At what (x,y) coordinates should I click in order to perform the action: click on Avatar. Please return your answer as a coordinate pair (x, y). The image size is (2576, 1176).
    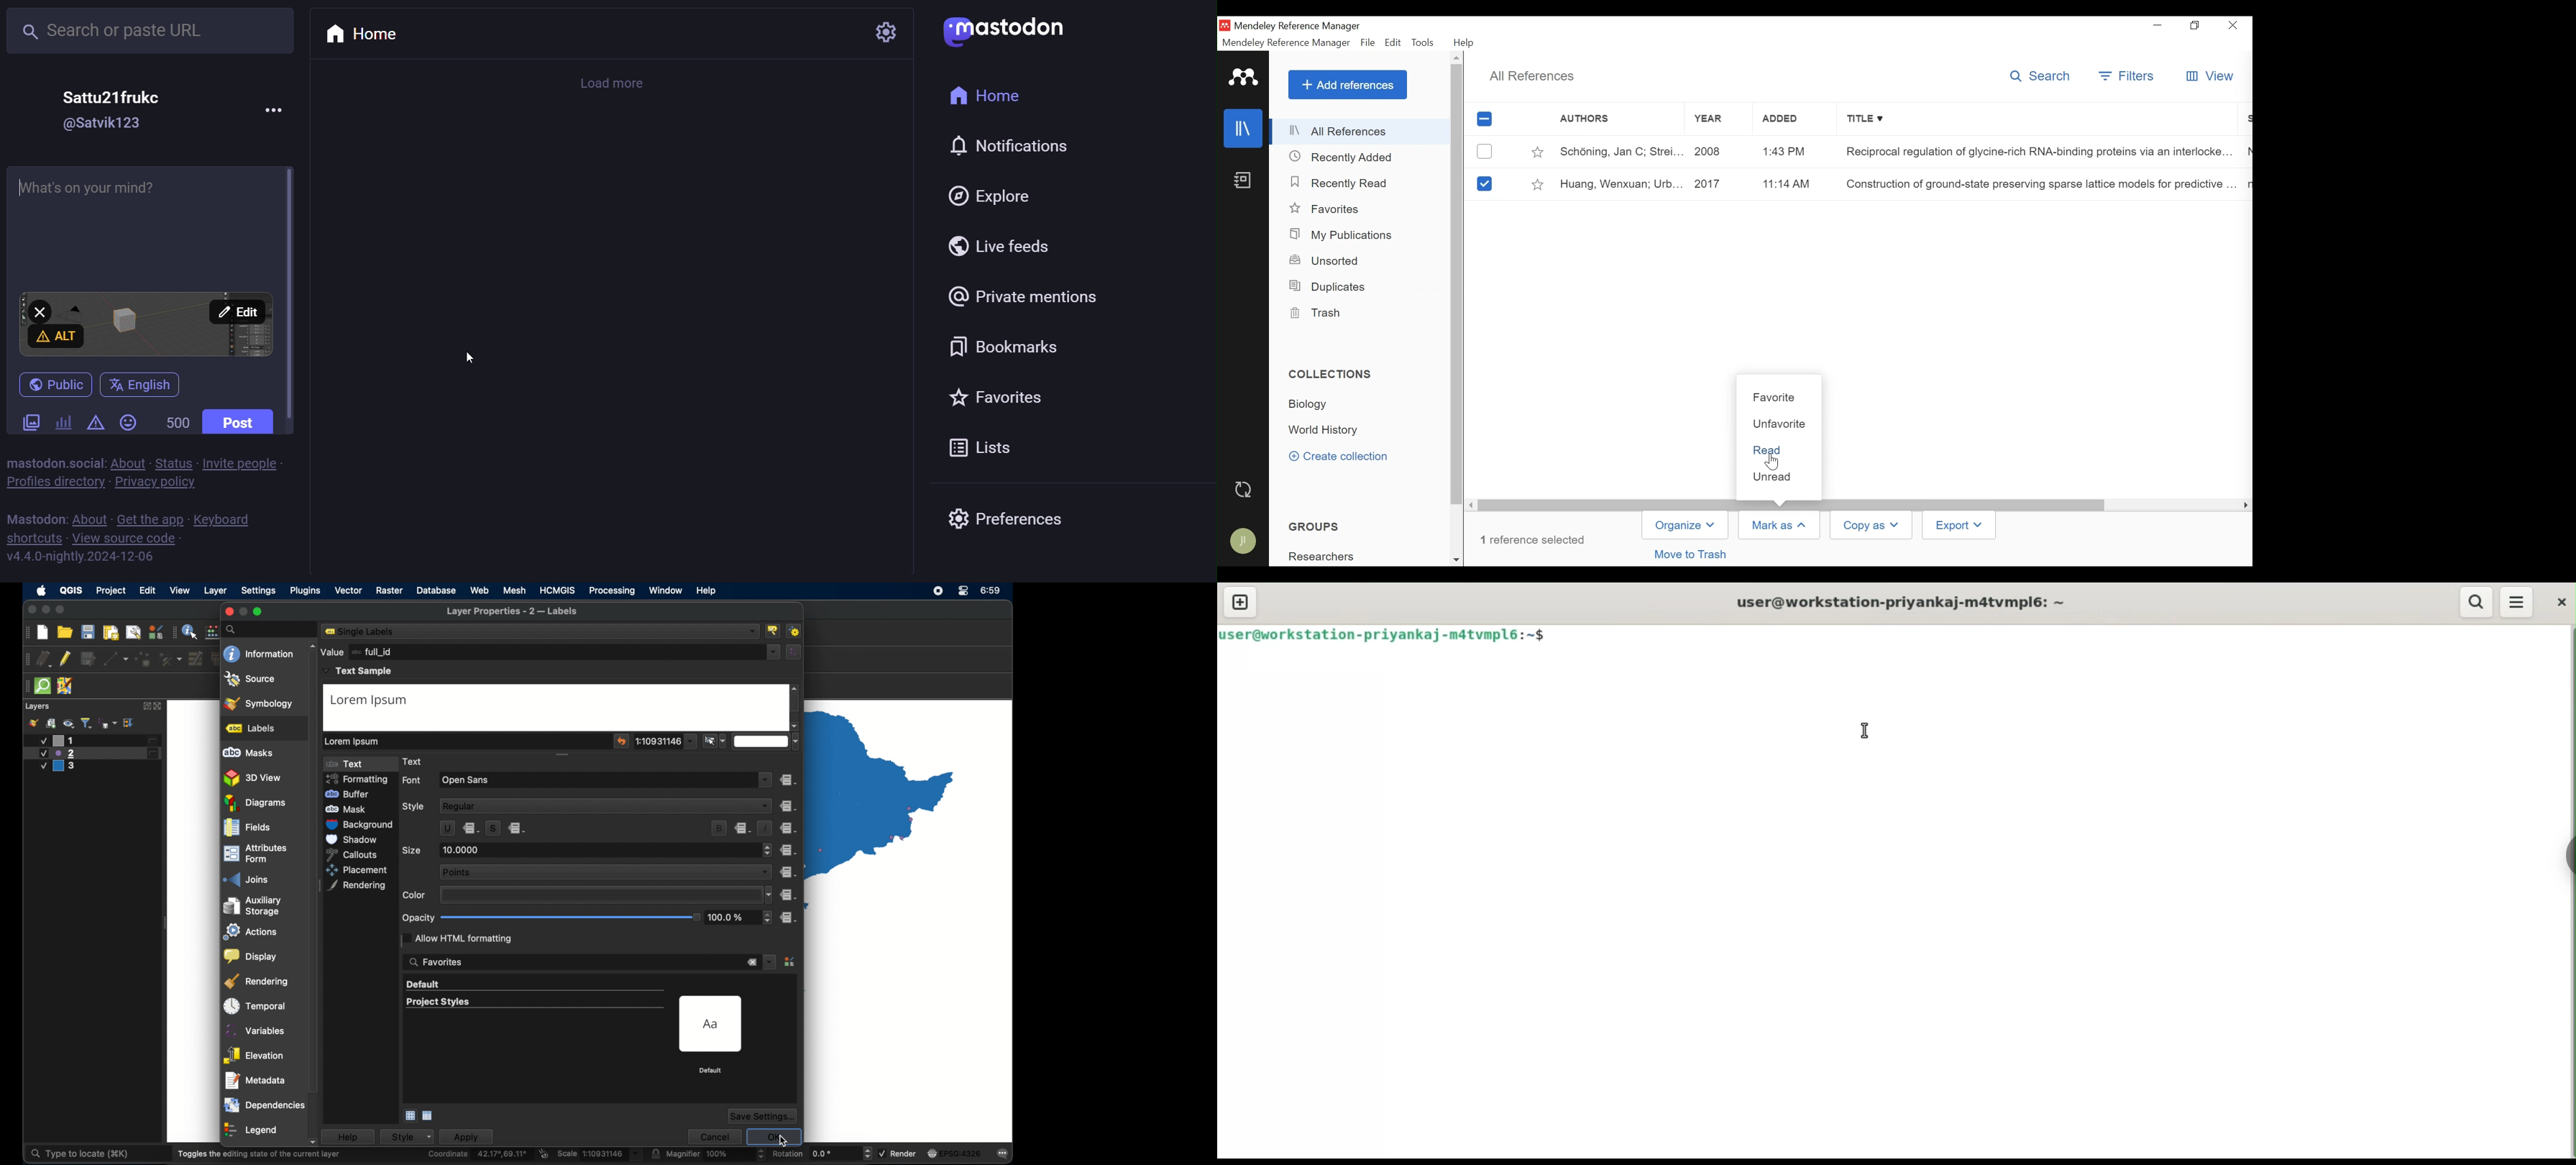
    Looking at the image, I should click on (1244, 542).